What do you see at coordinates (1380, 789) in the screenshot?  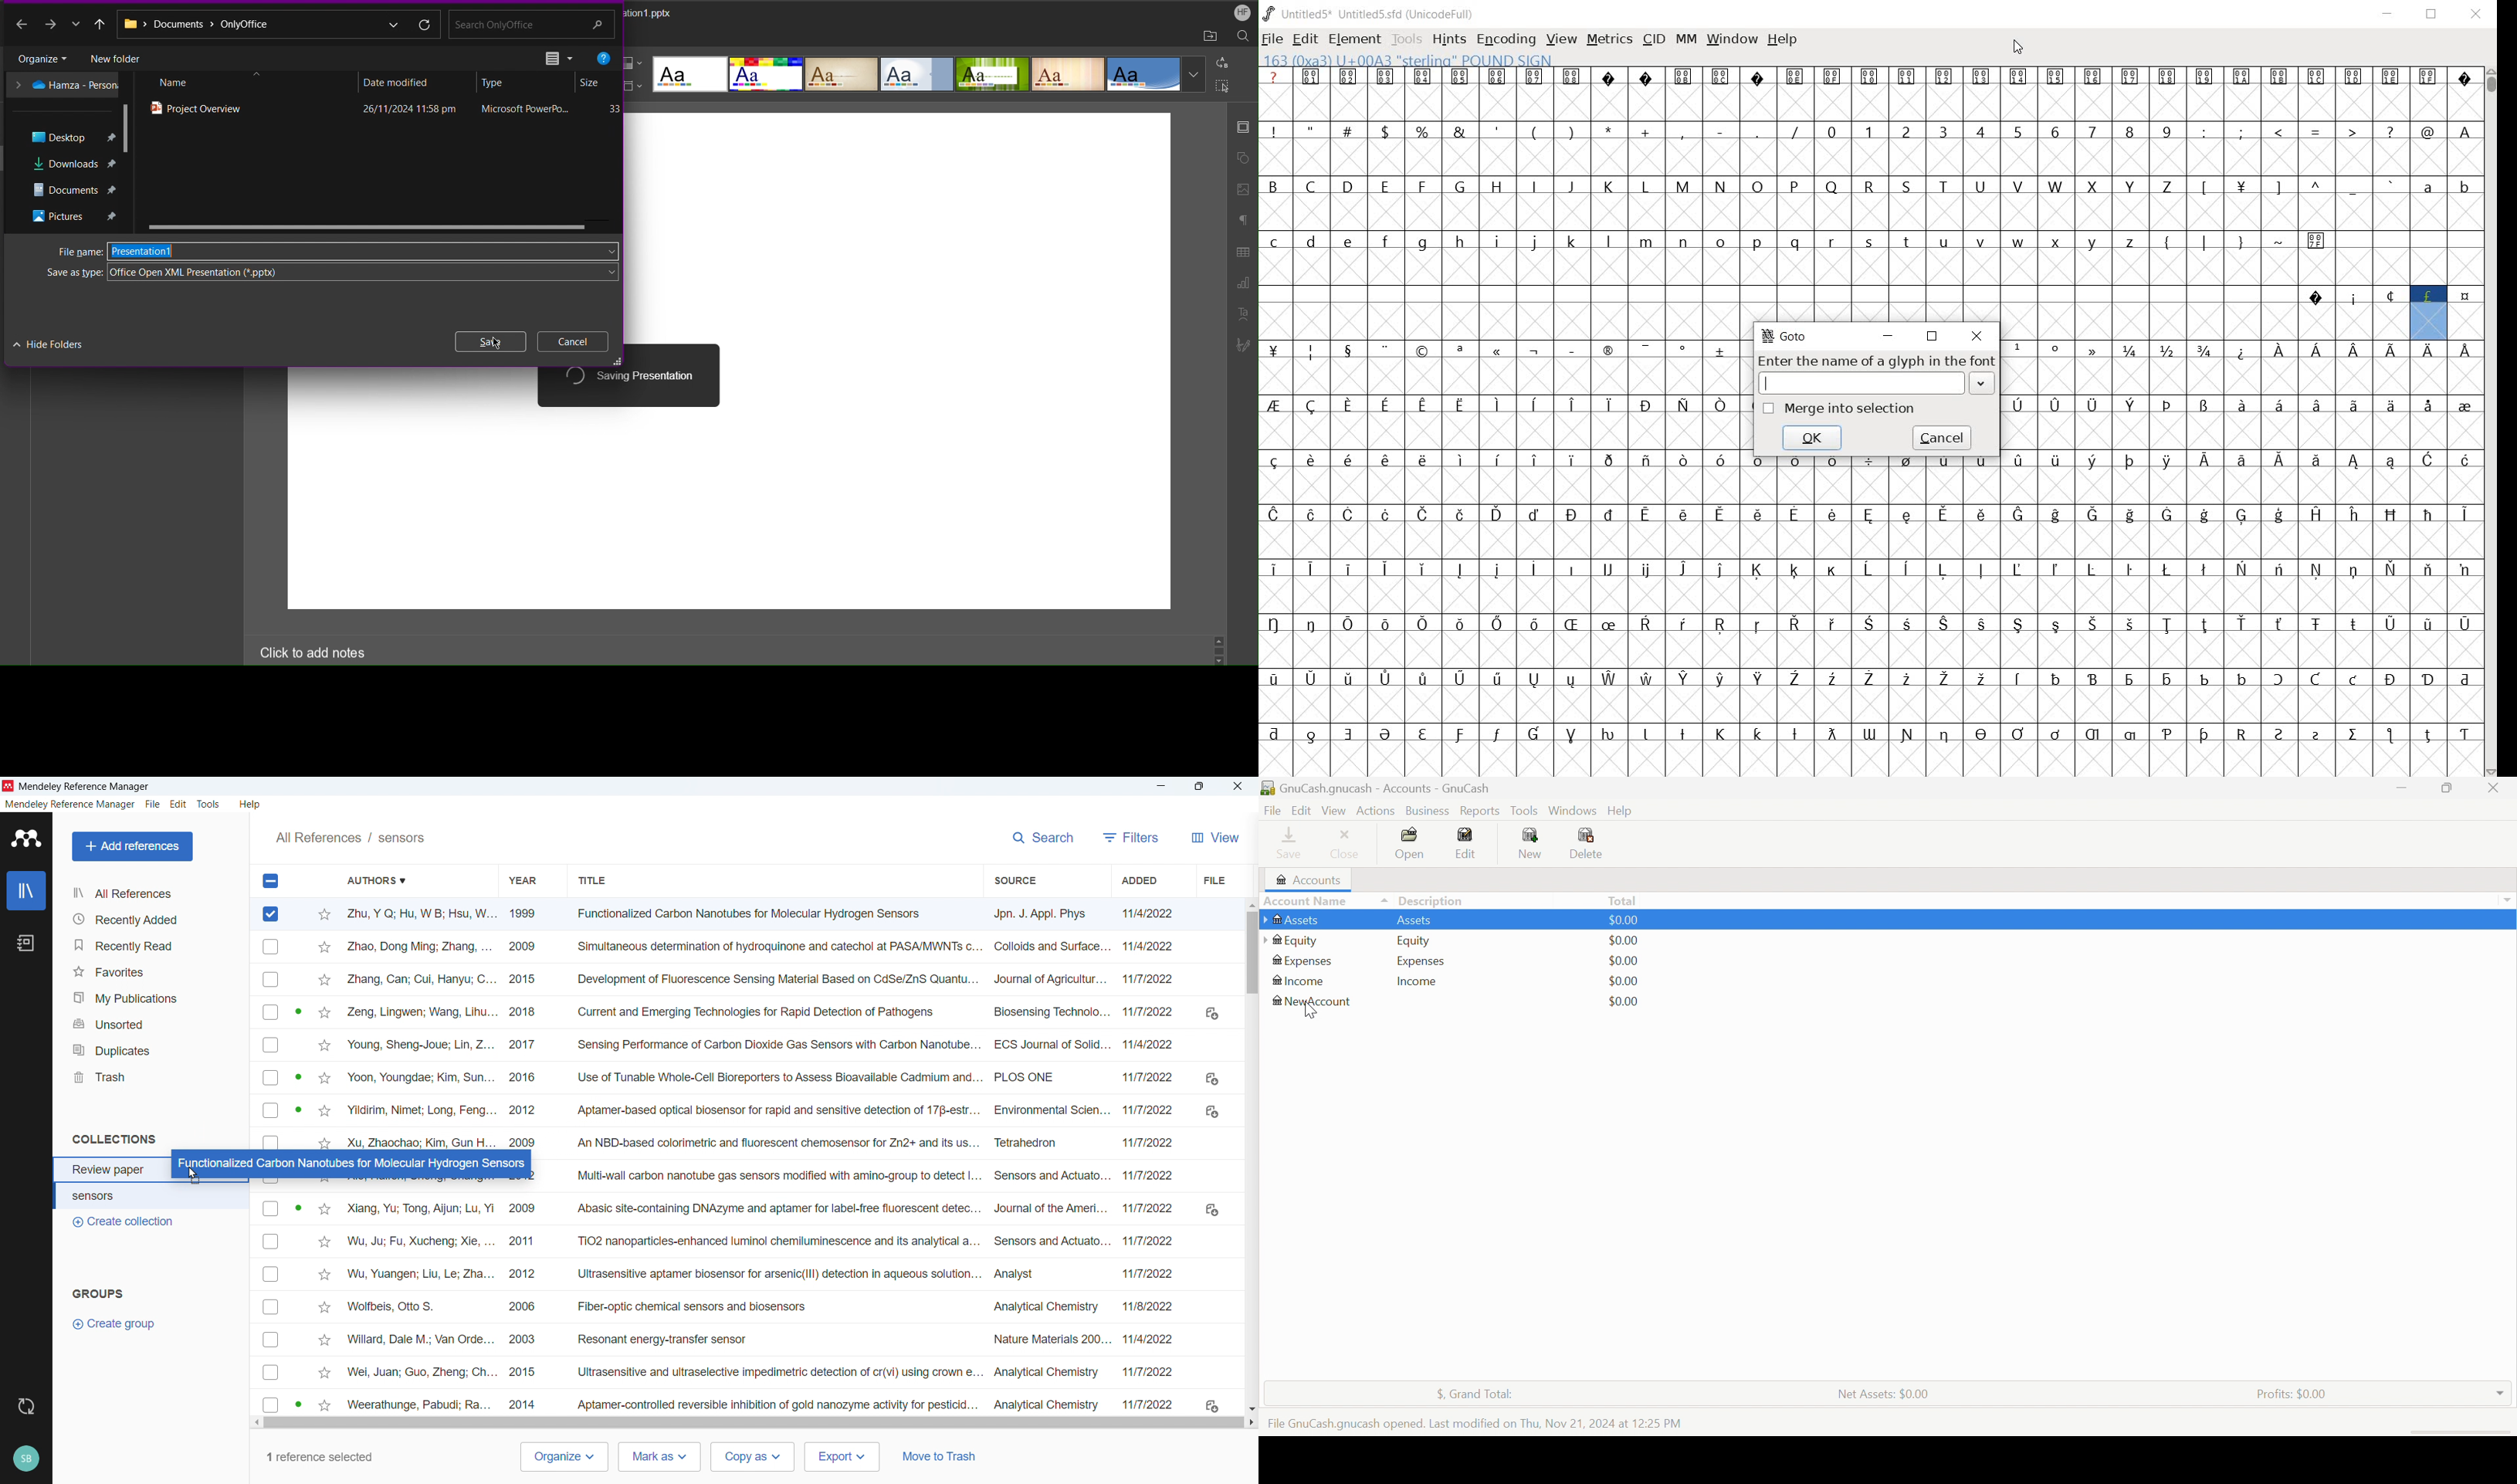 I see `GnuCash.gnucash - Accounts - GnuCash` at bounding box center [1380, 789].